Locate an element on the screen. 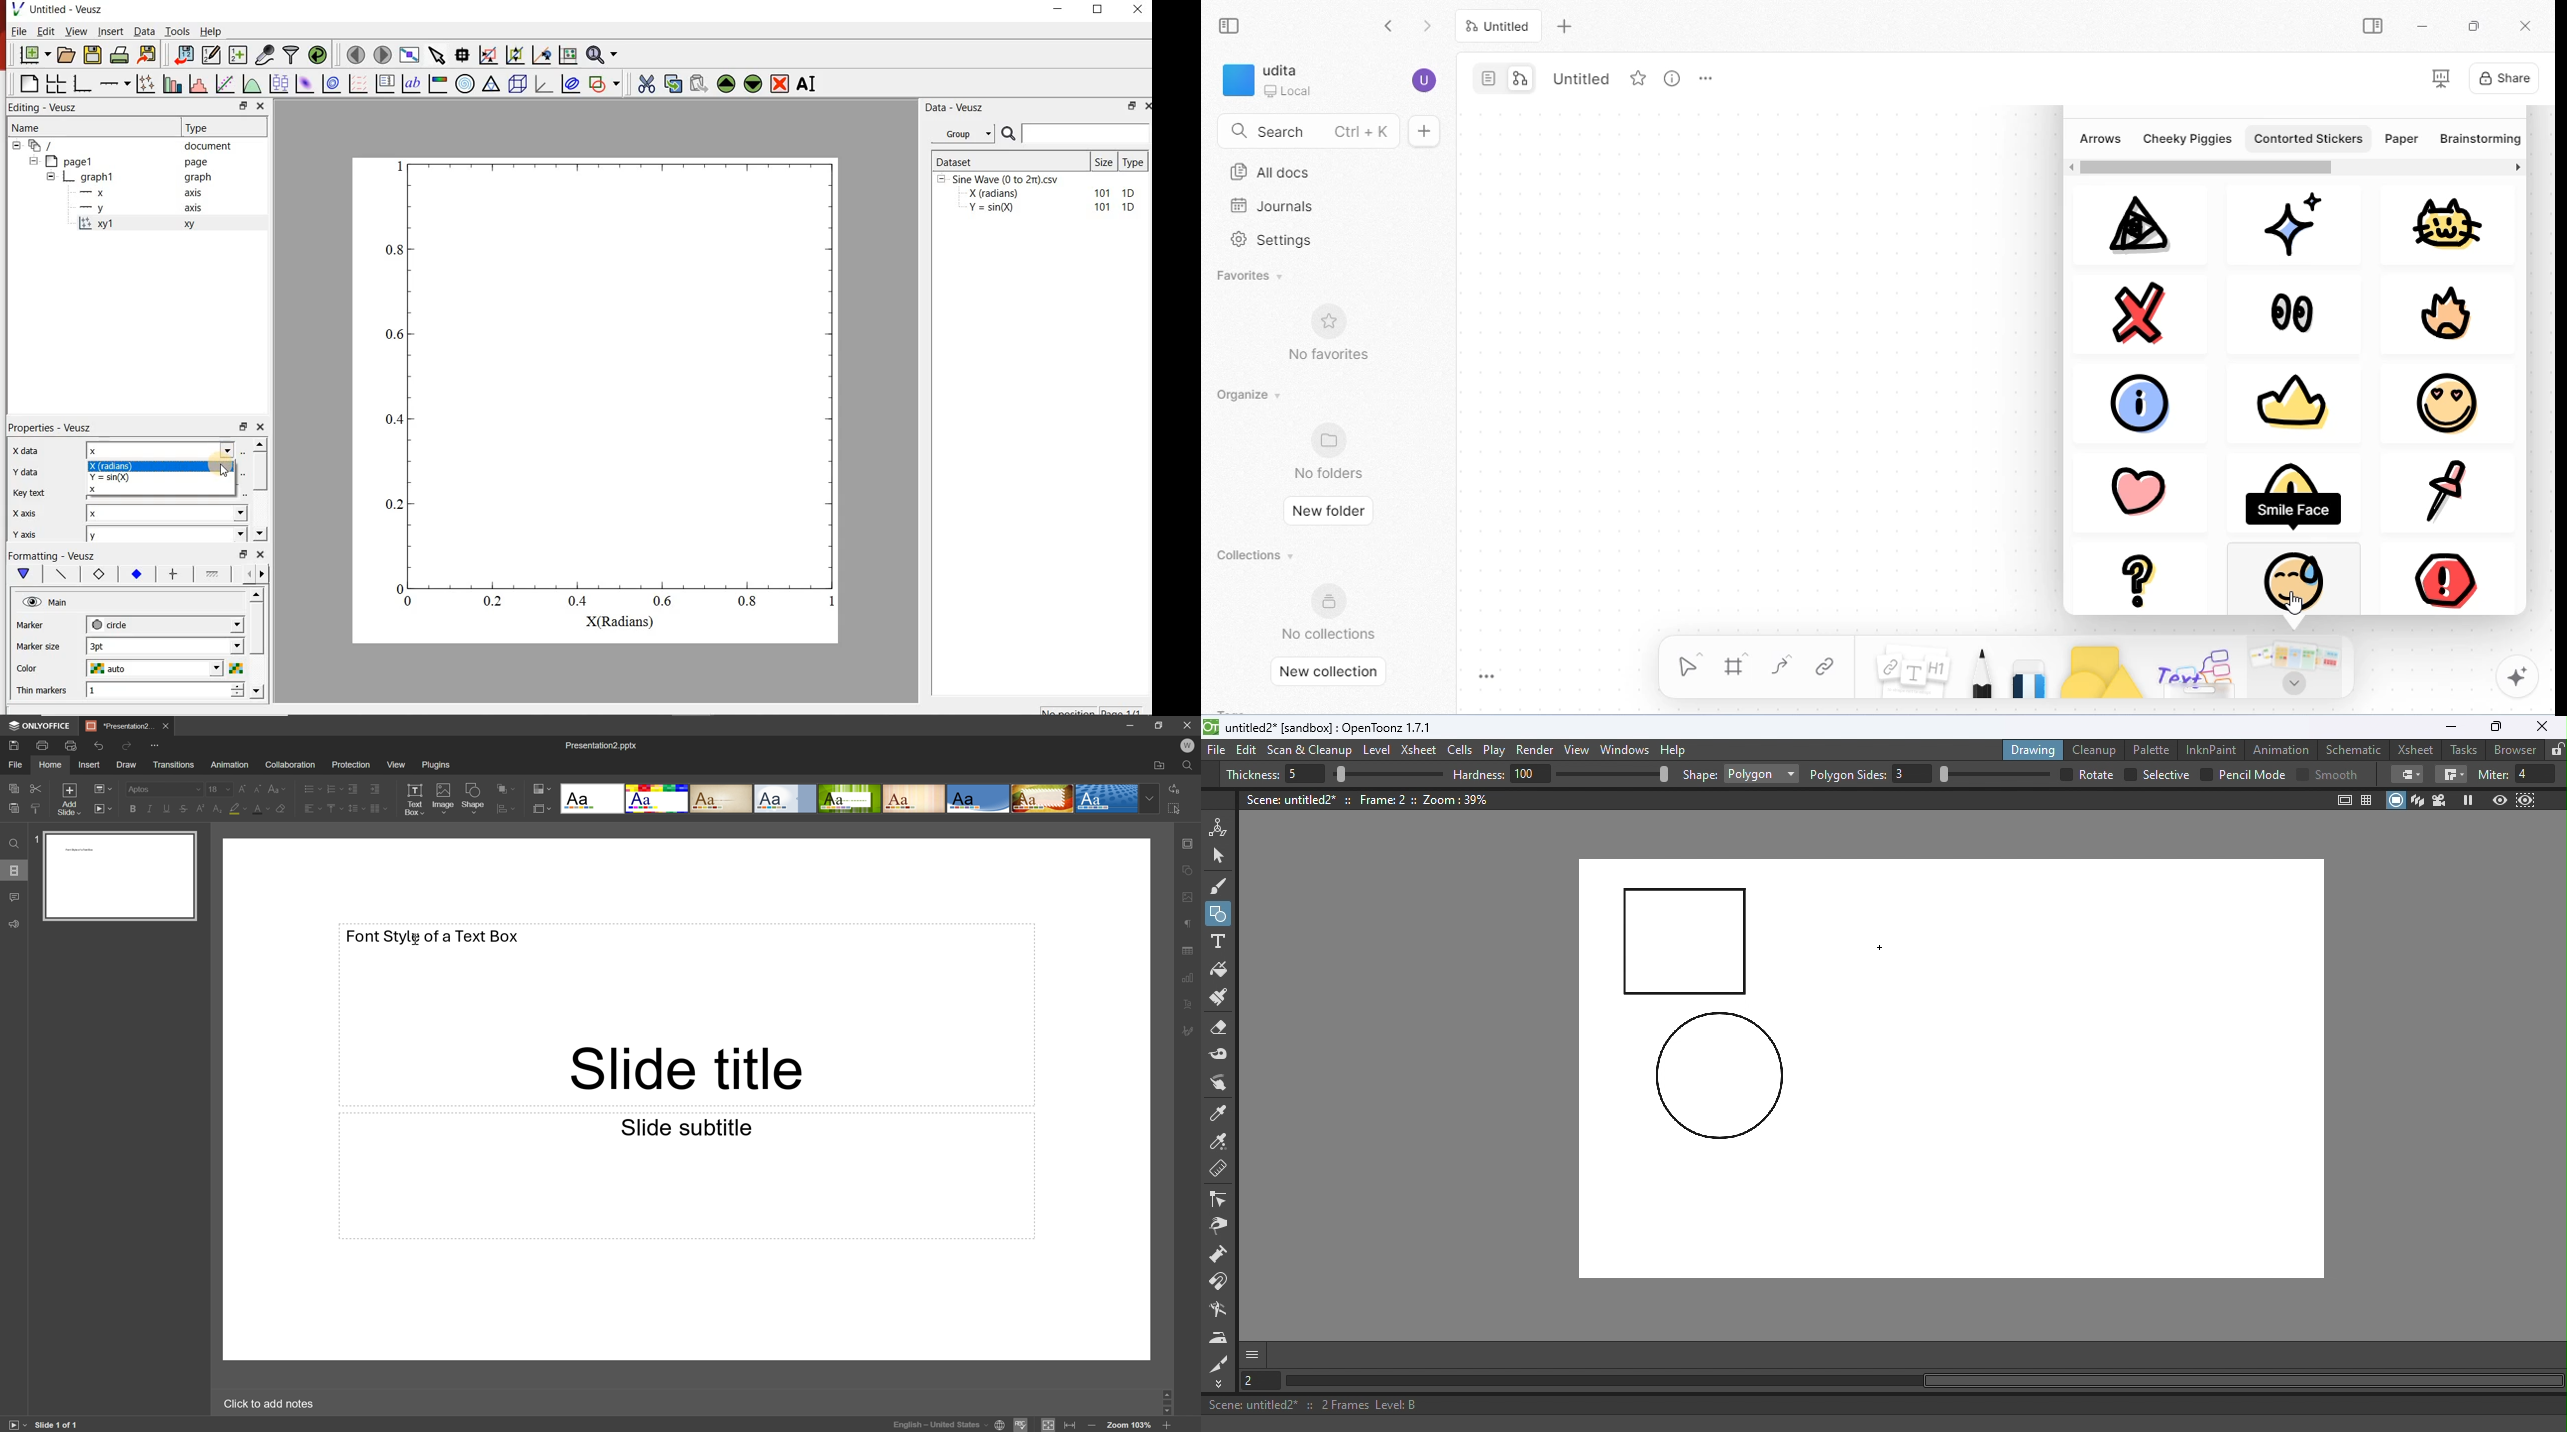 This screenshot has width=2576, height=1456. no collections is located at coordinates (1329, 611).